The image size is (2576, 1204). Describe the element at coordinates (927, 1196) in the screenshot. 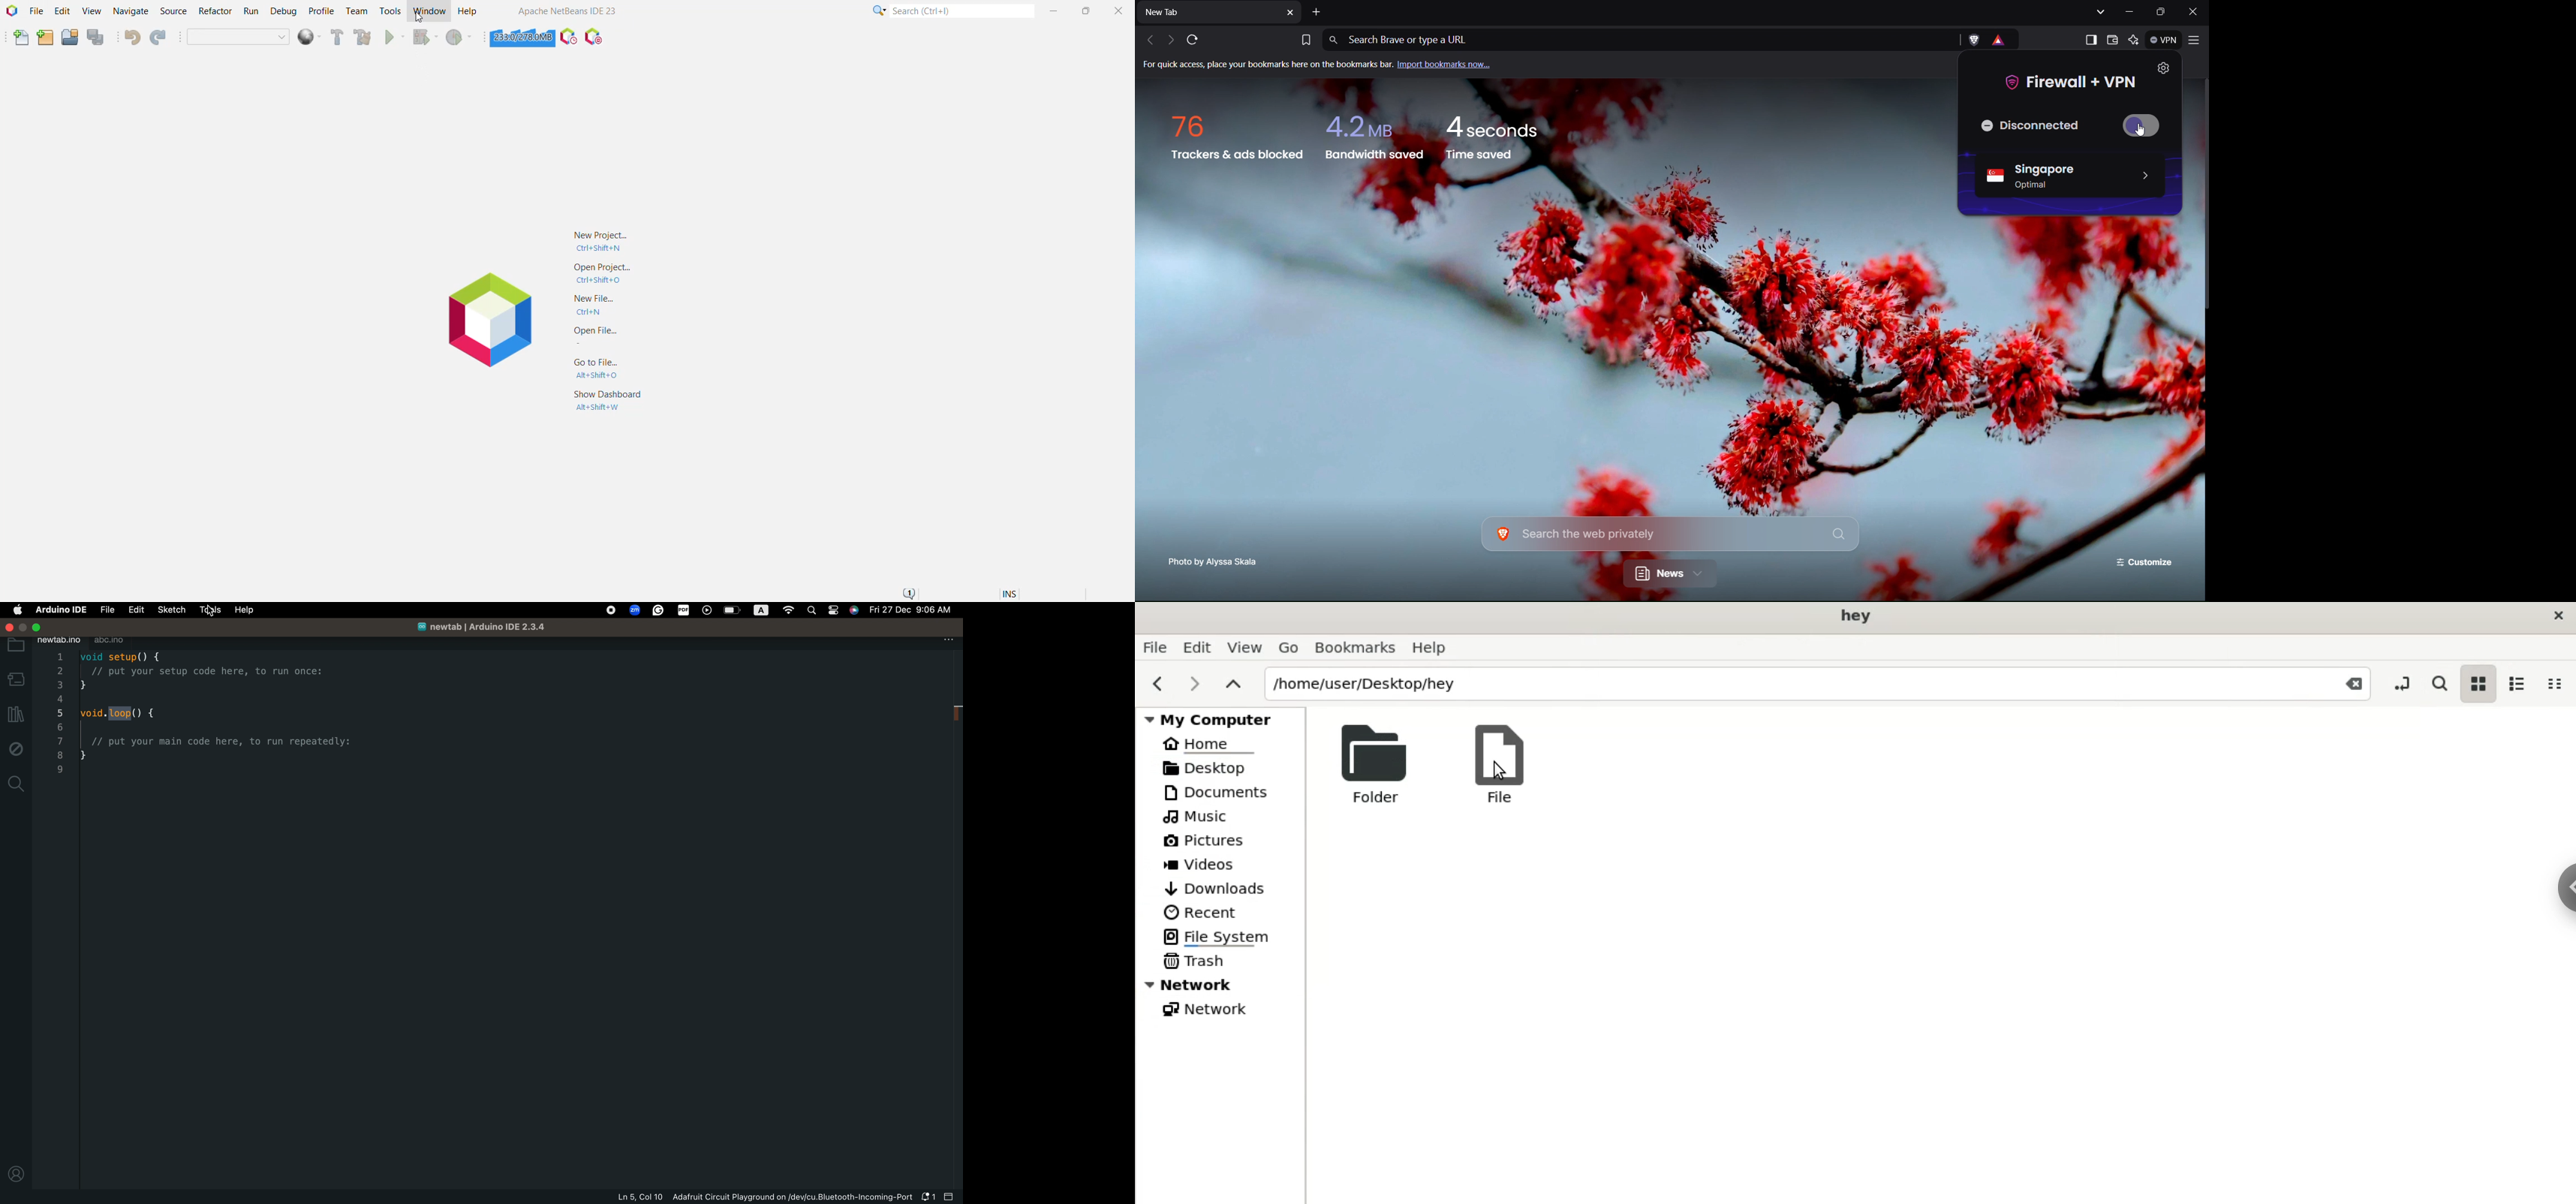

I see `notification` at that location.